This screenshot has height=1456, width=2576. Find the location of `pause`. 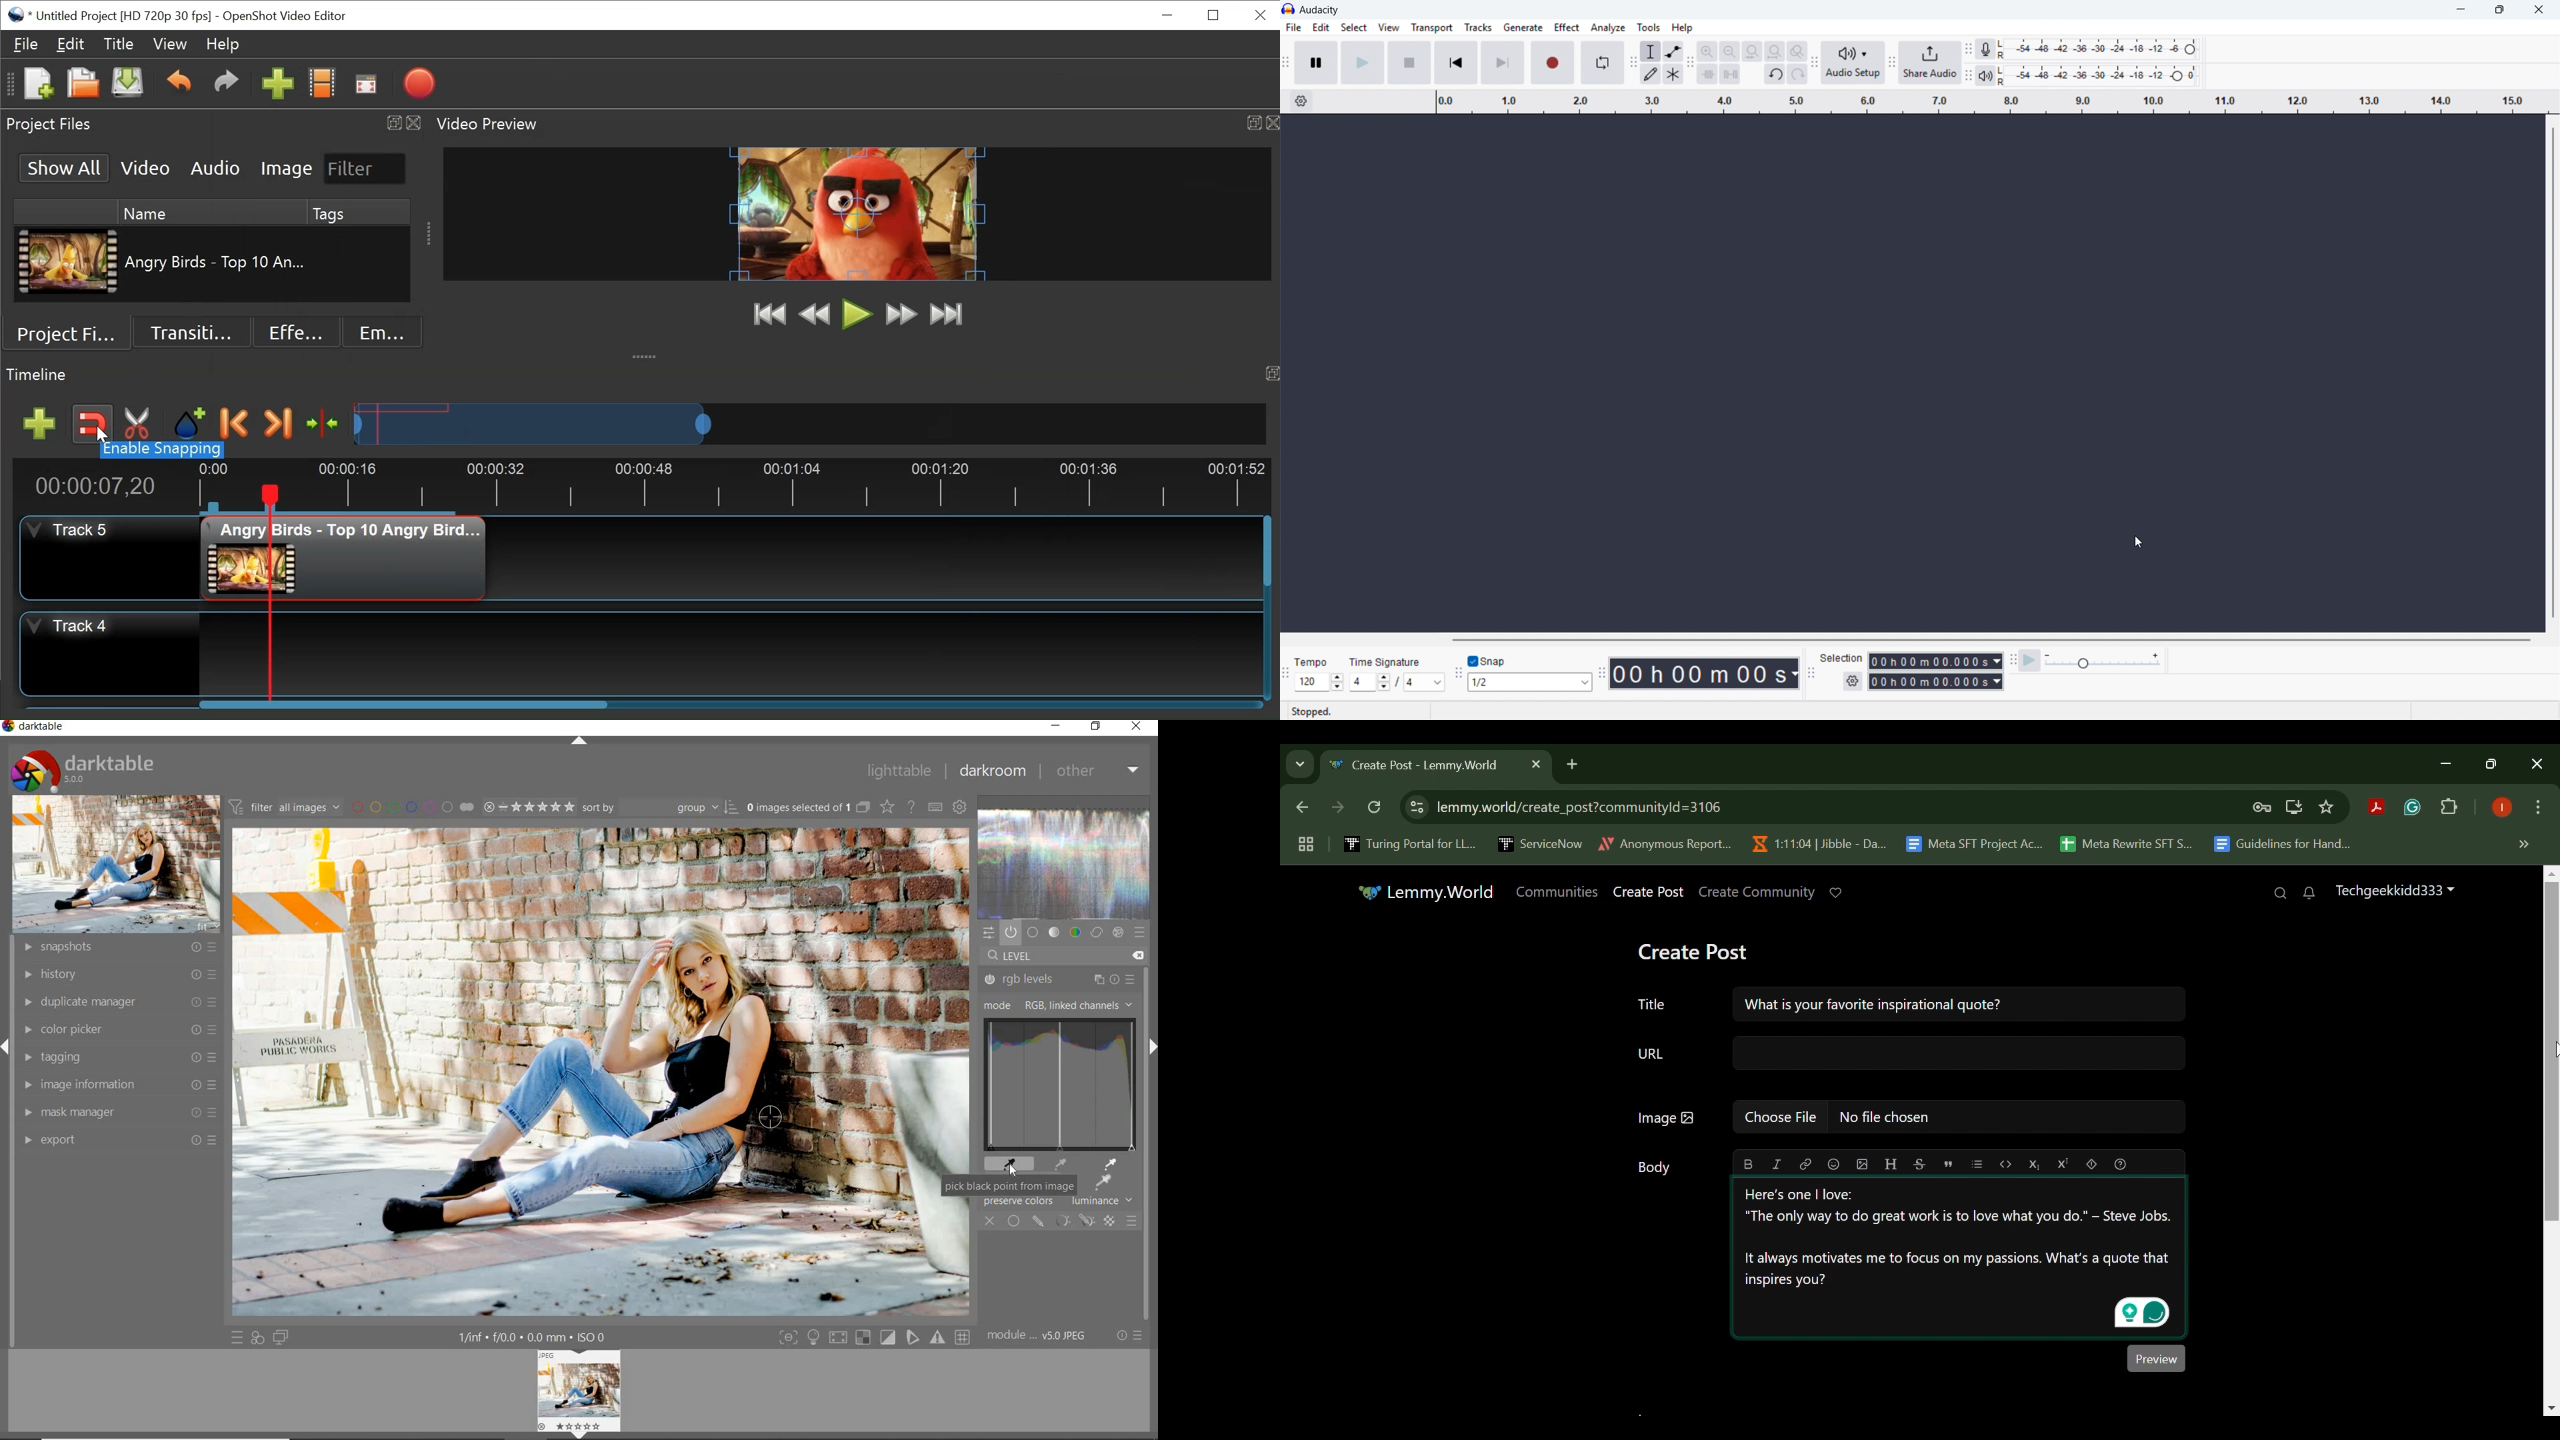

pause is located at coordinates (1317, 63).